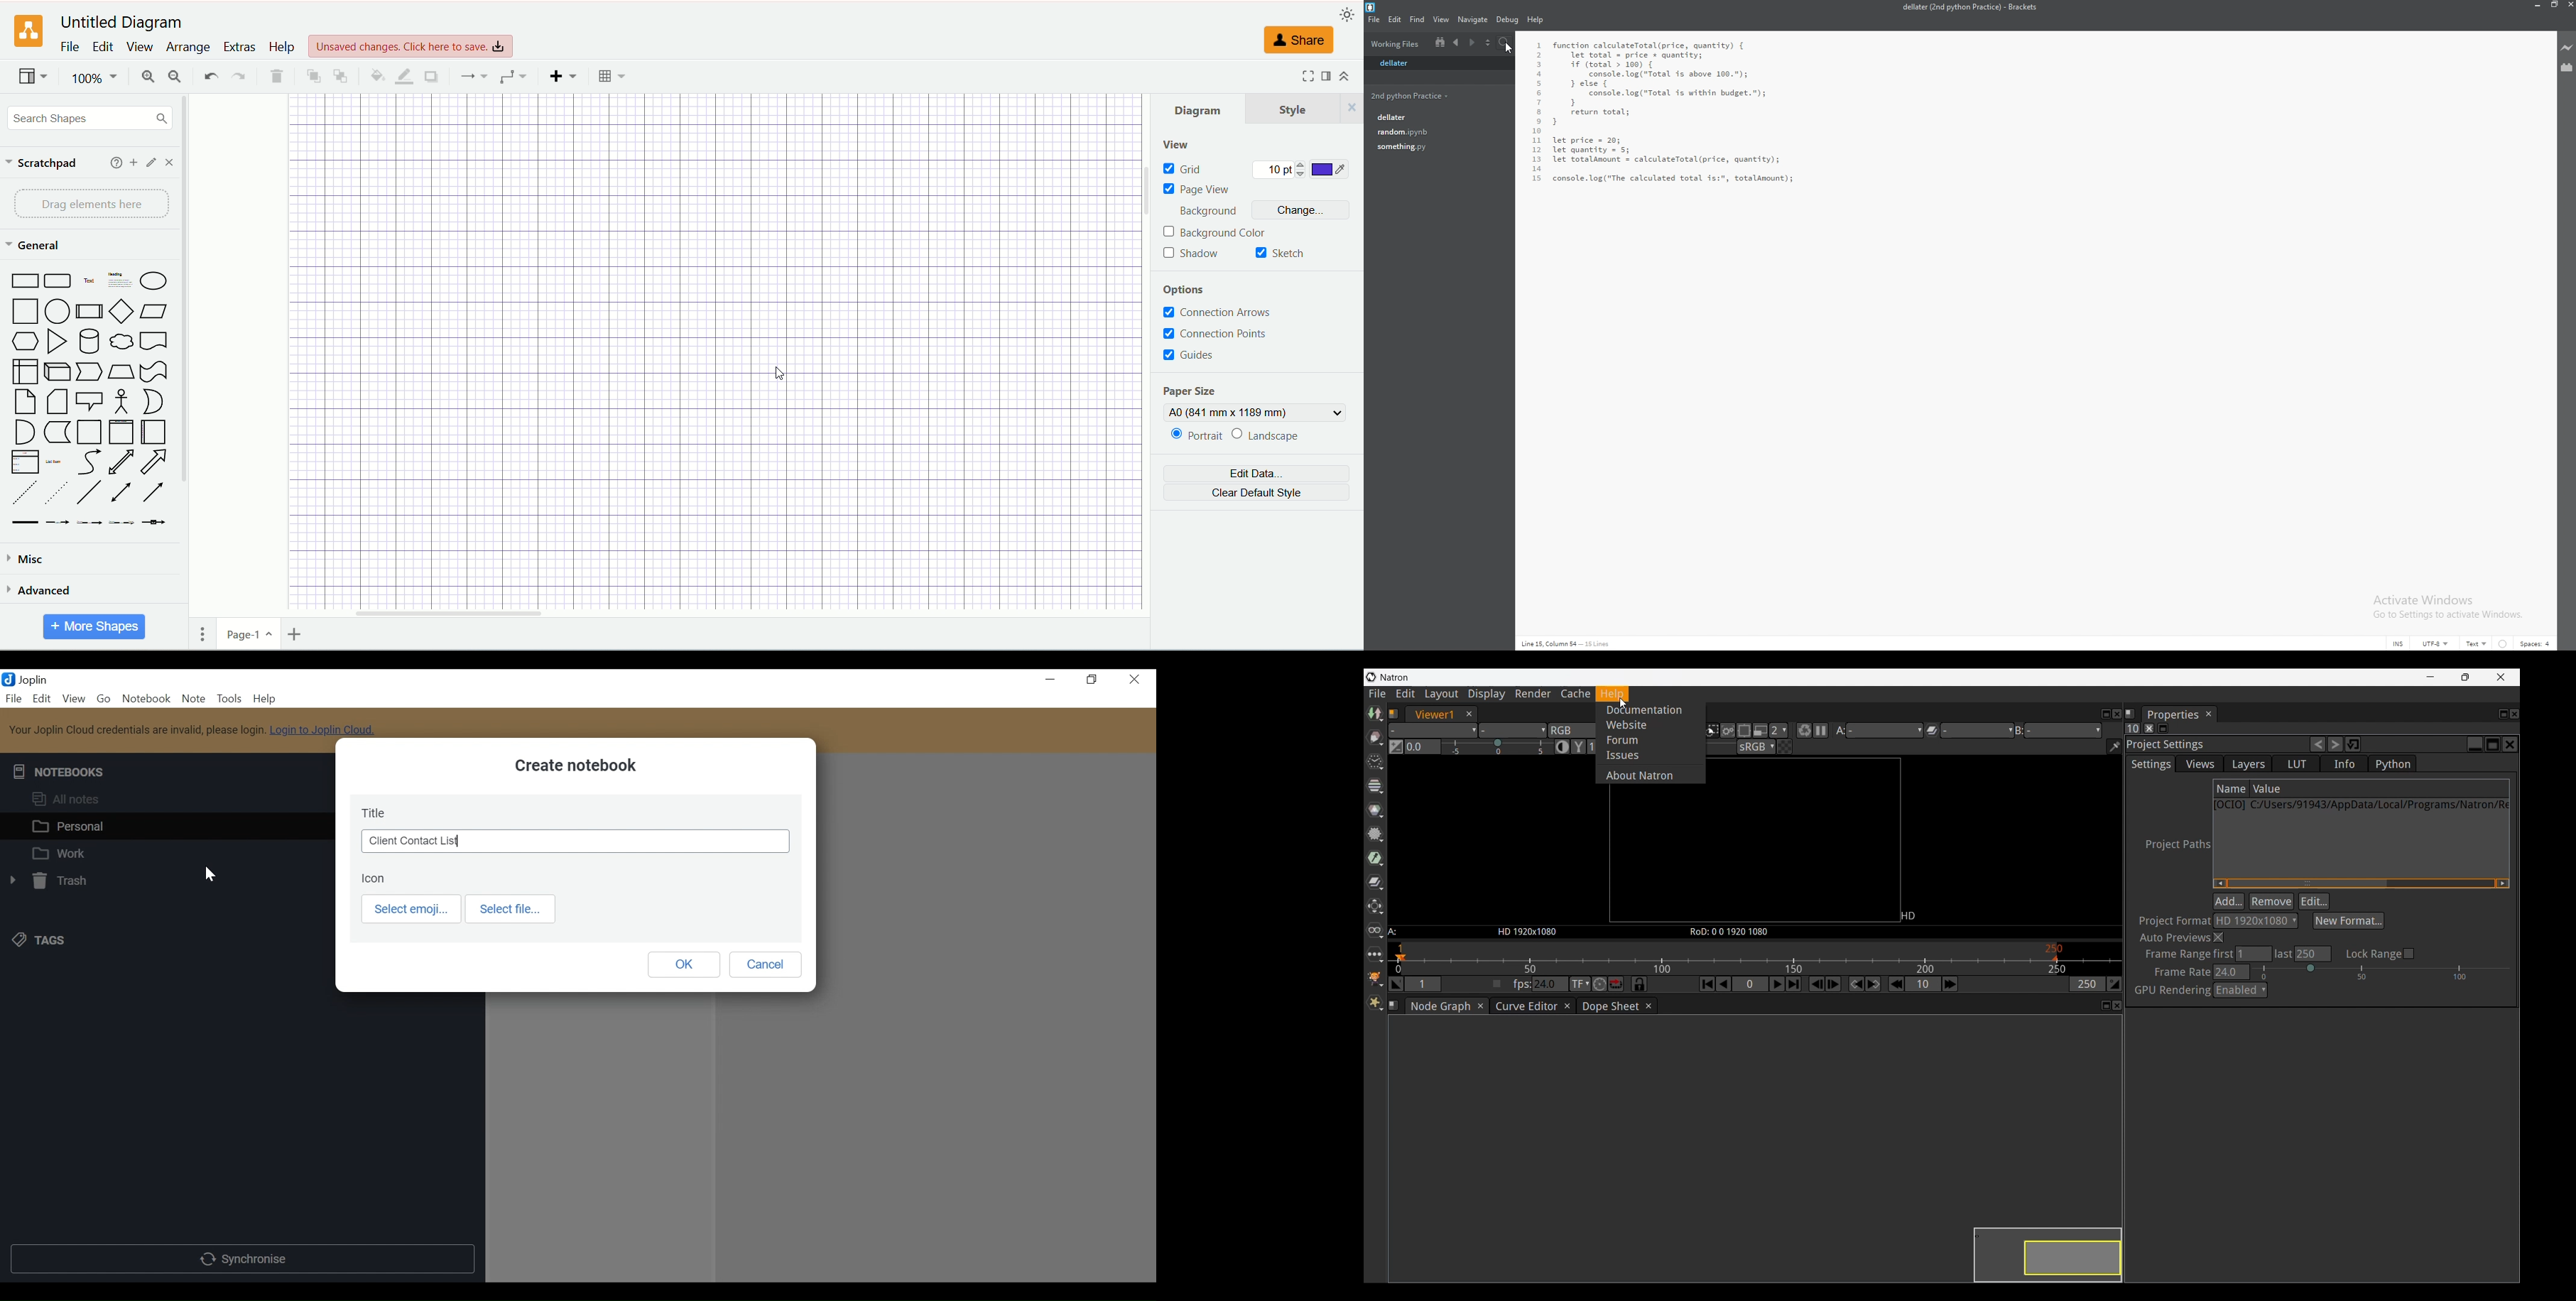  What do you see at coordinates (123, 523) in the screenshot?
I see `Connector with 3 Labels` at bounding box center [123, 523].